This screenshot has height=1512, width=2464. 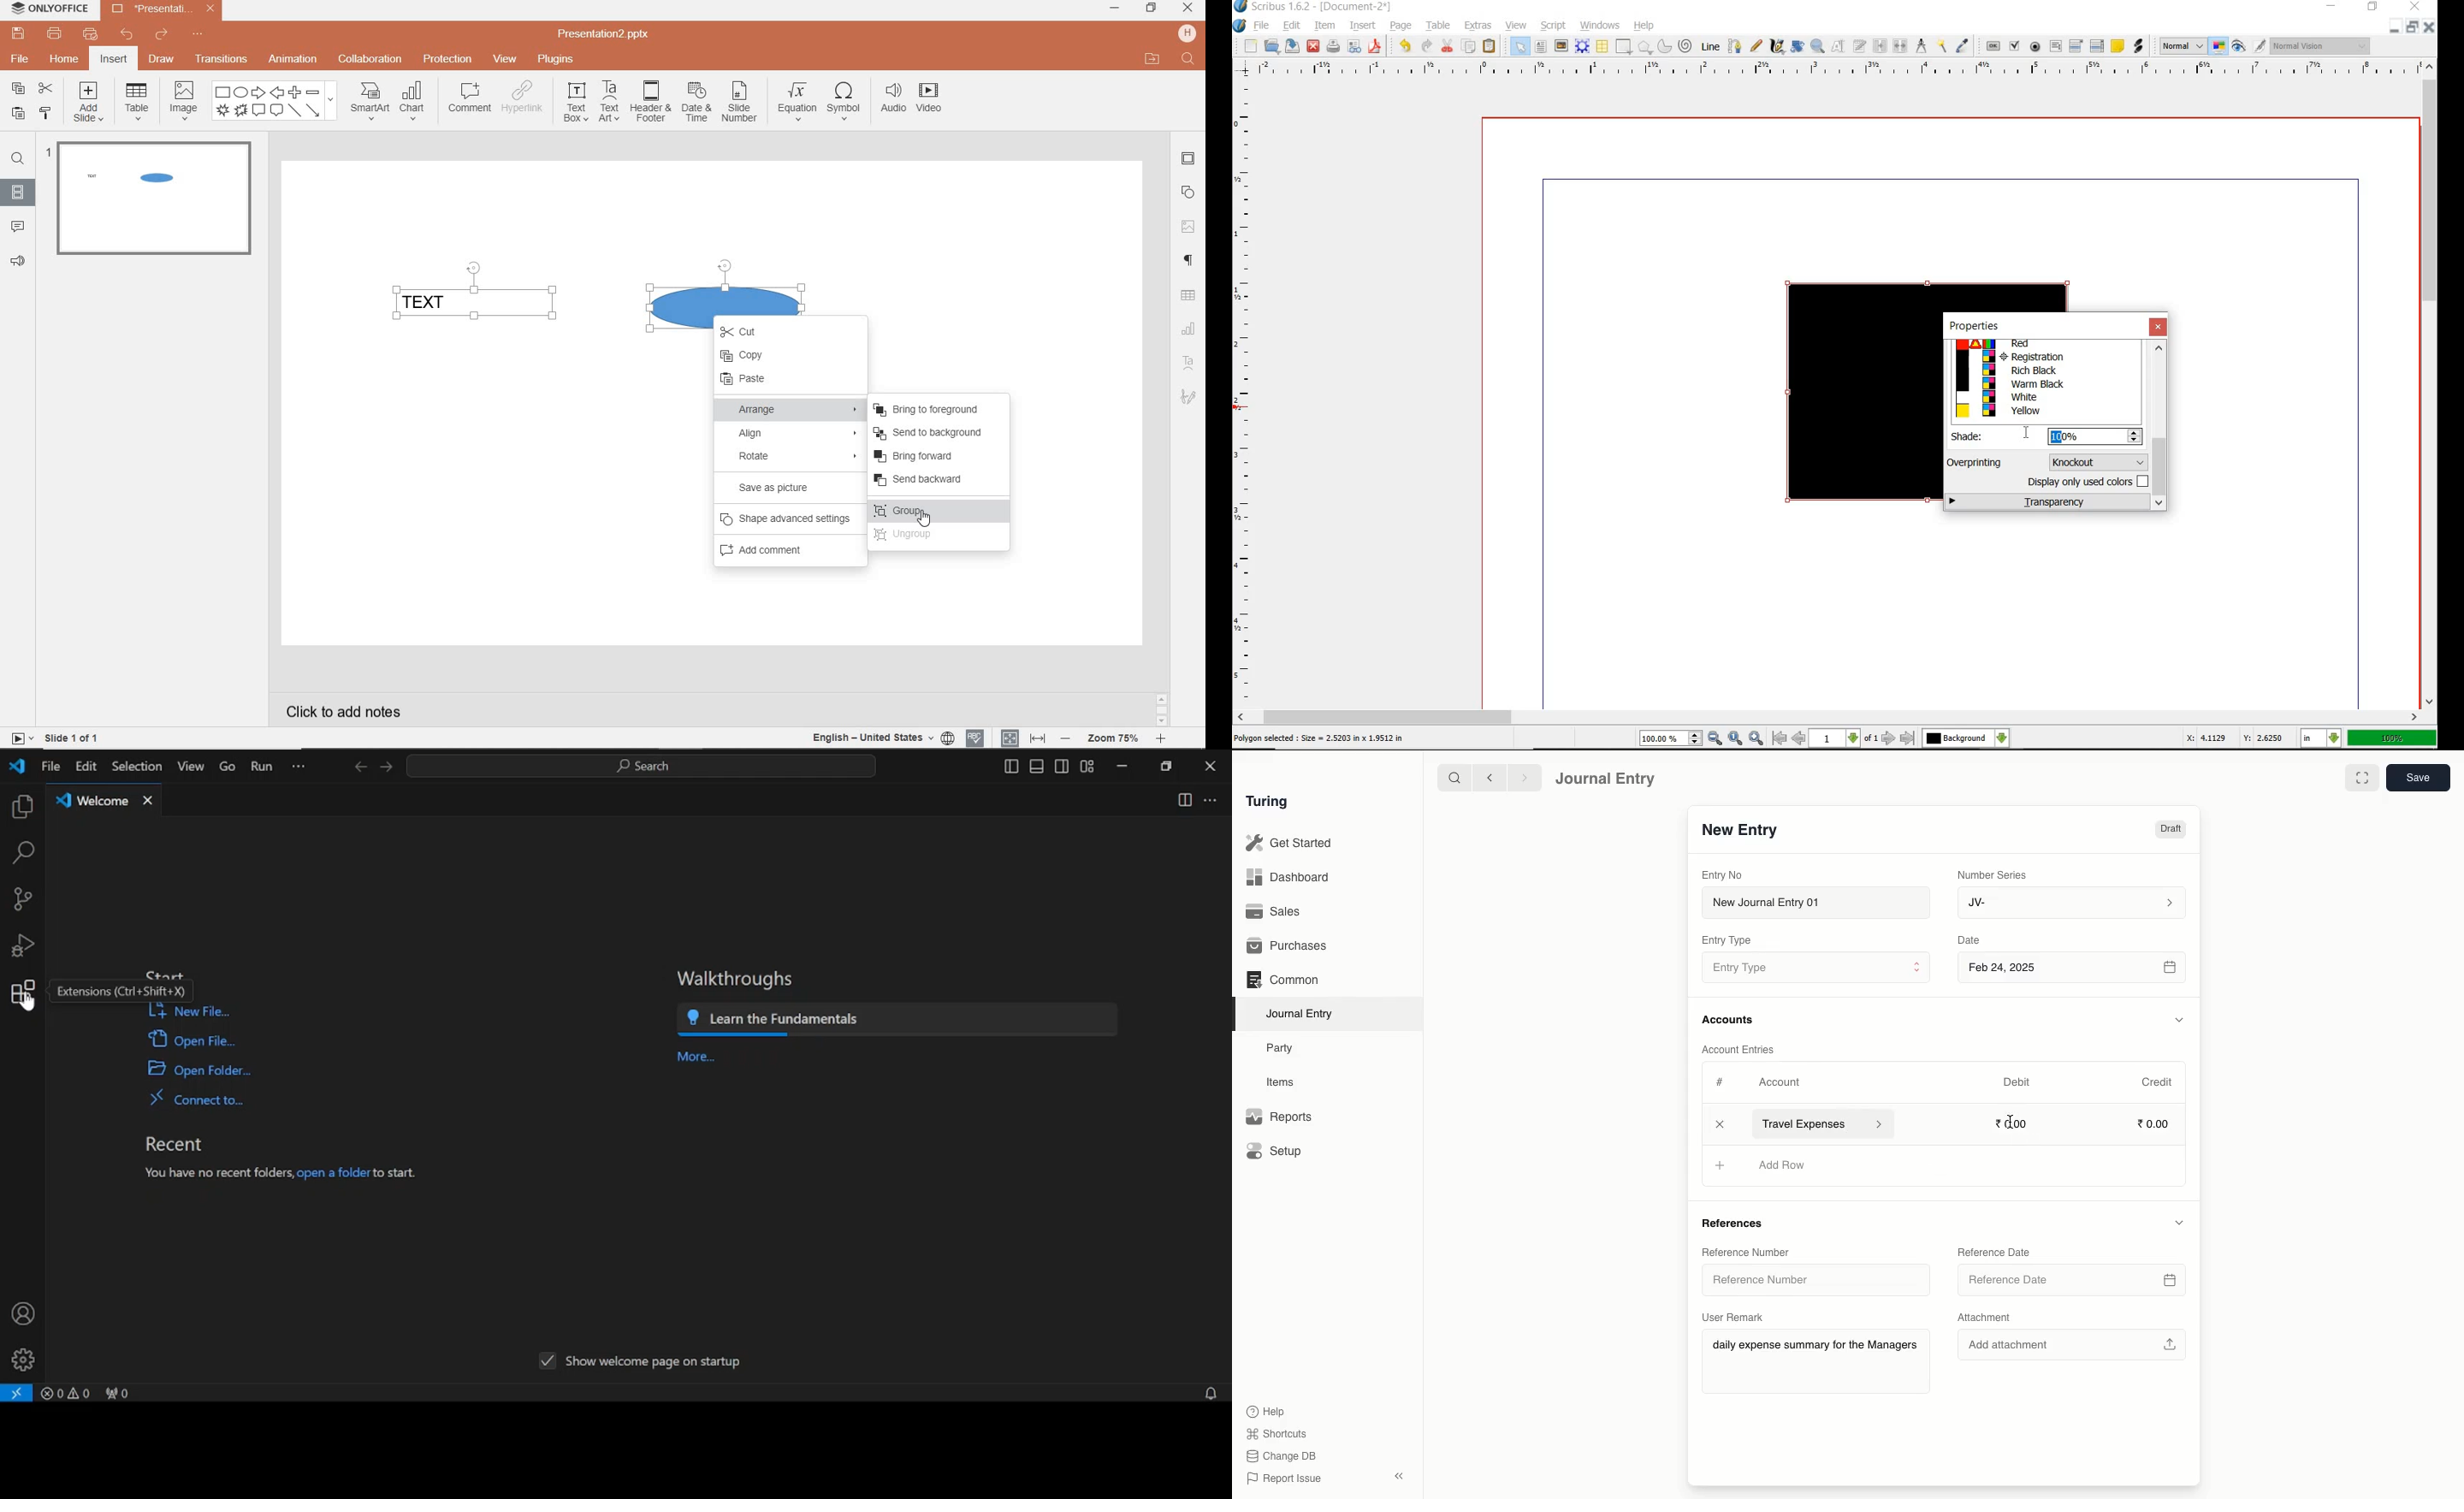 I want to click on Feb 24, 2025, so click(x=2074, y=969).